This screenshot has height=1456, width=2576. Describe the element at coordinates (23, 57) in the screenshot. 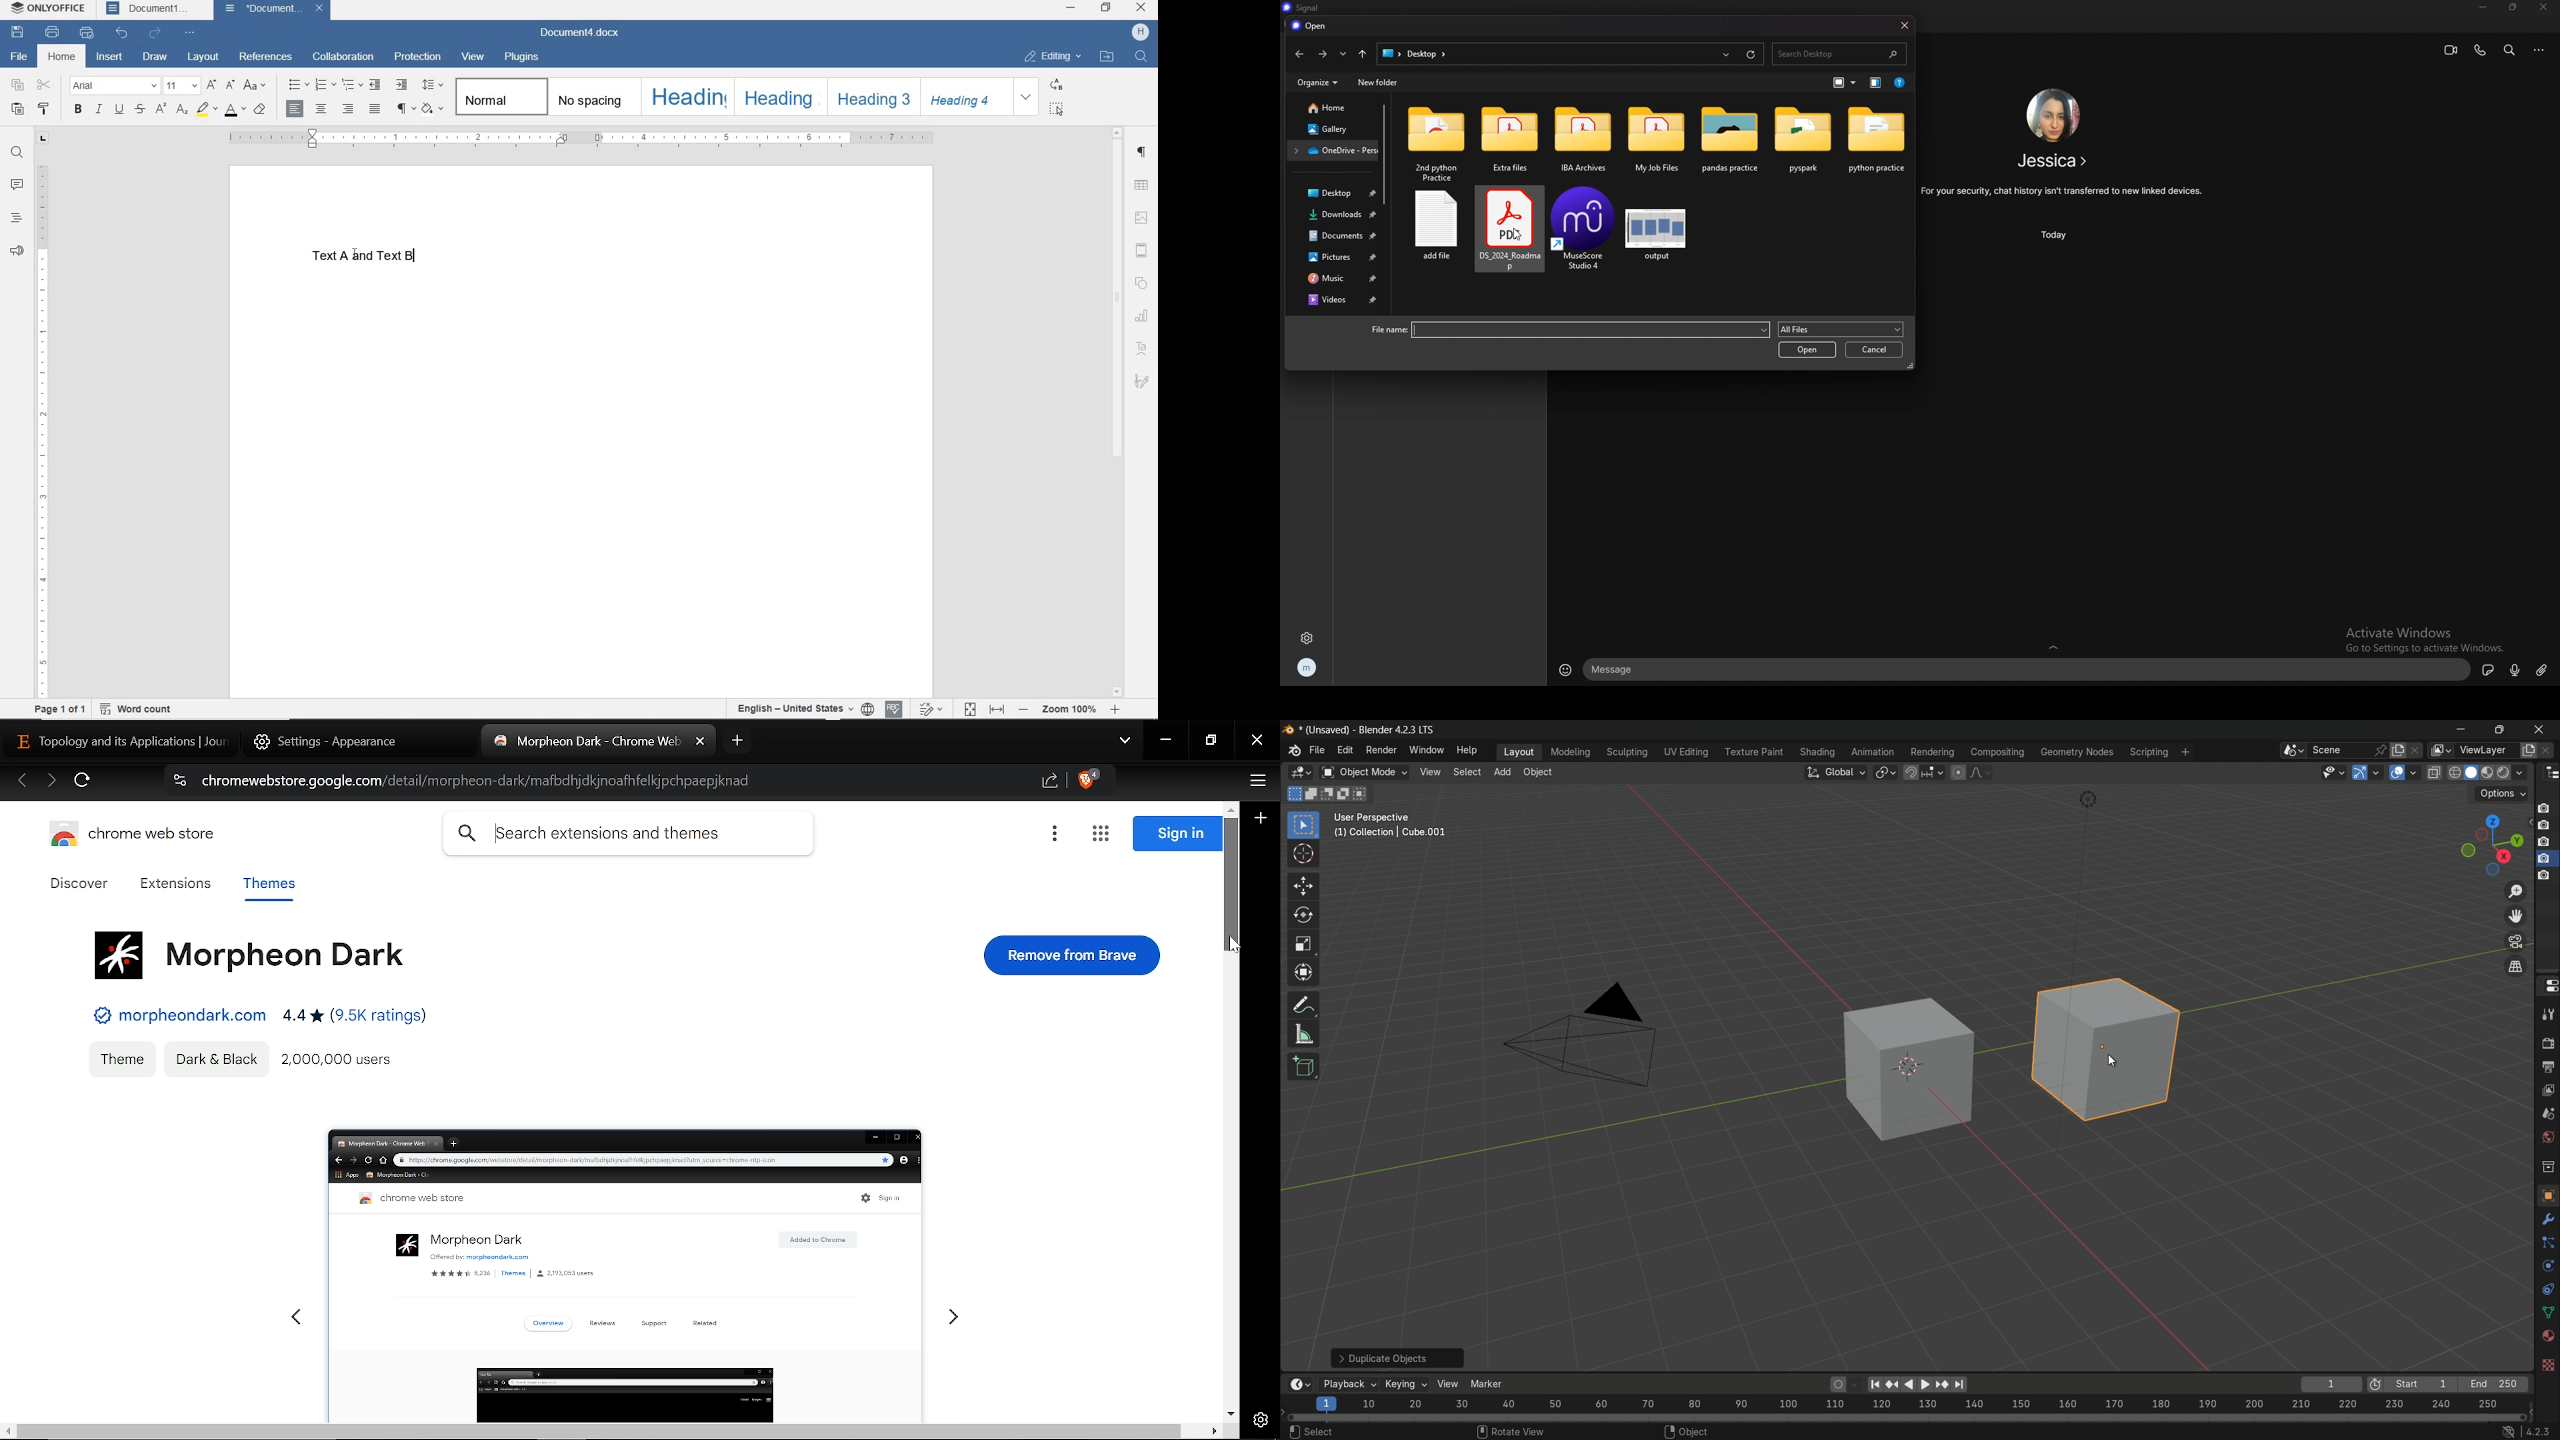

I see `FILE` at that location.